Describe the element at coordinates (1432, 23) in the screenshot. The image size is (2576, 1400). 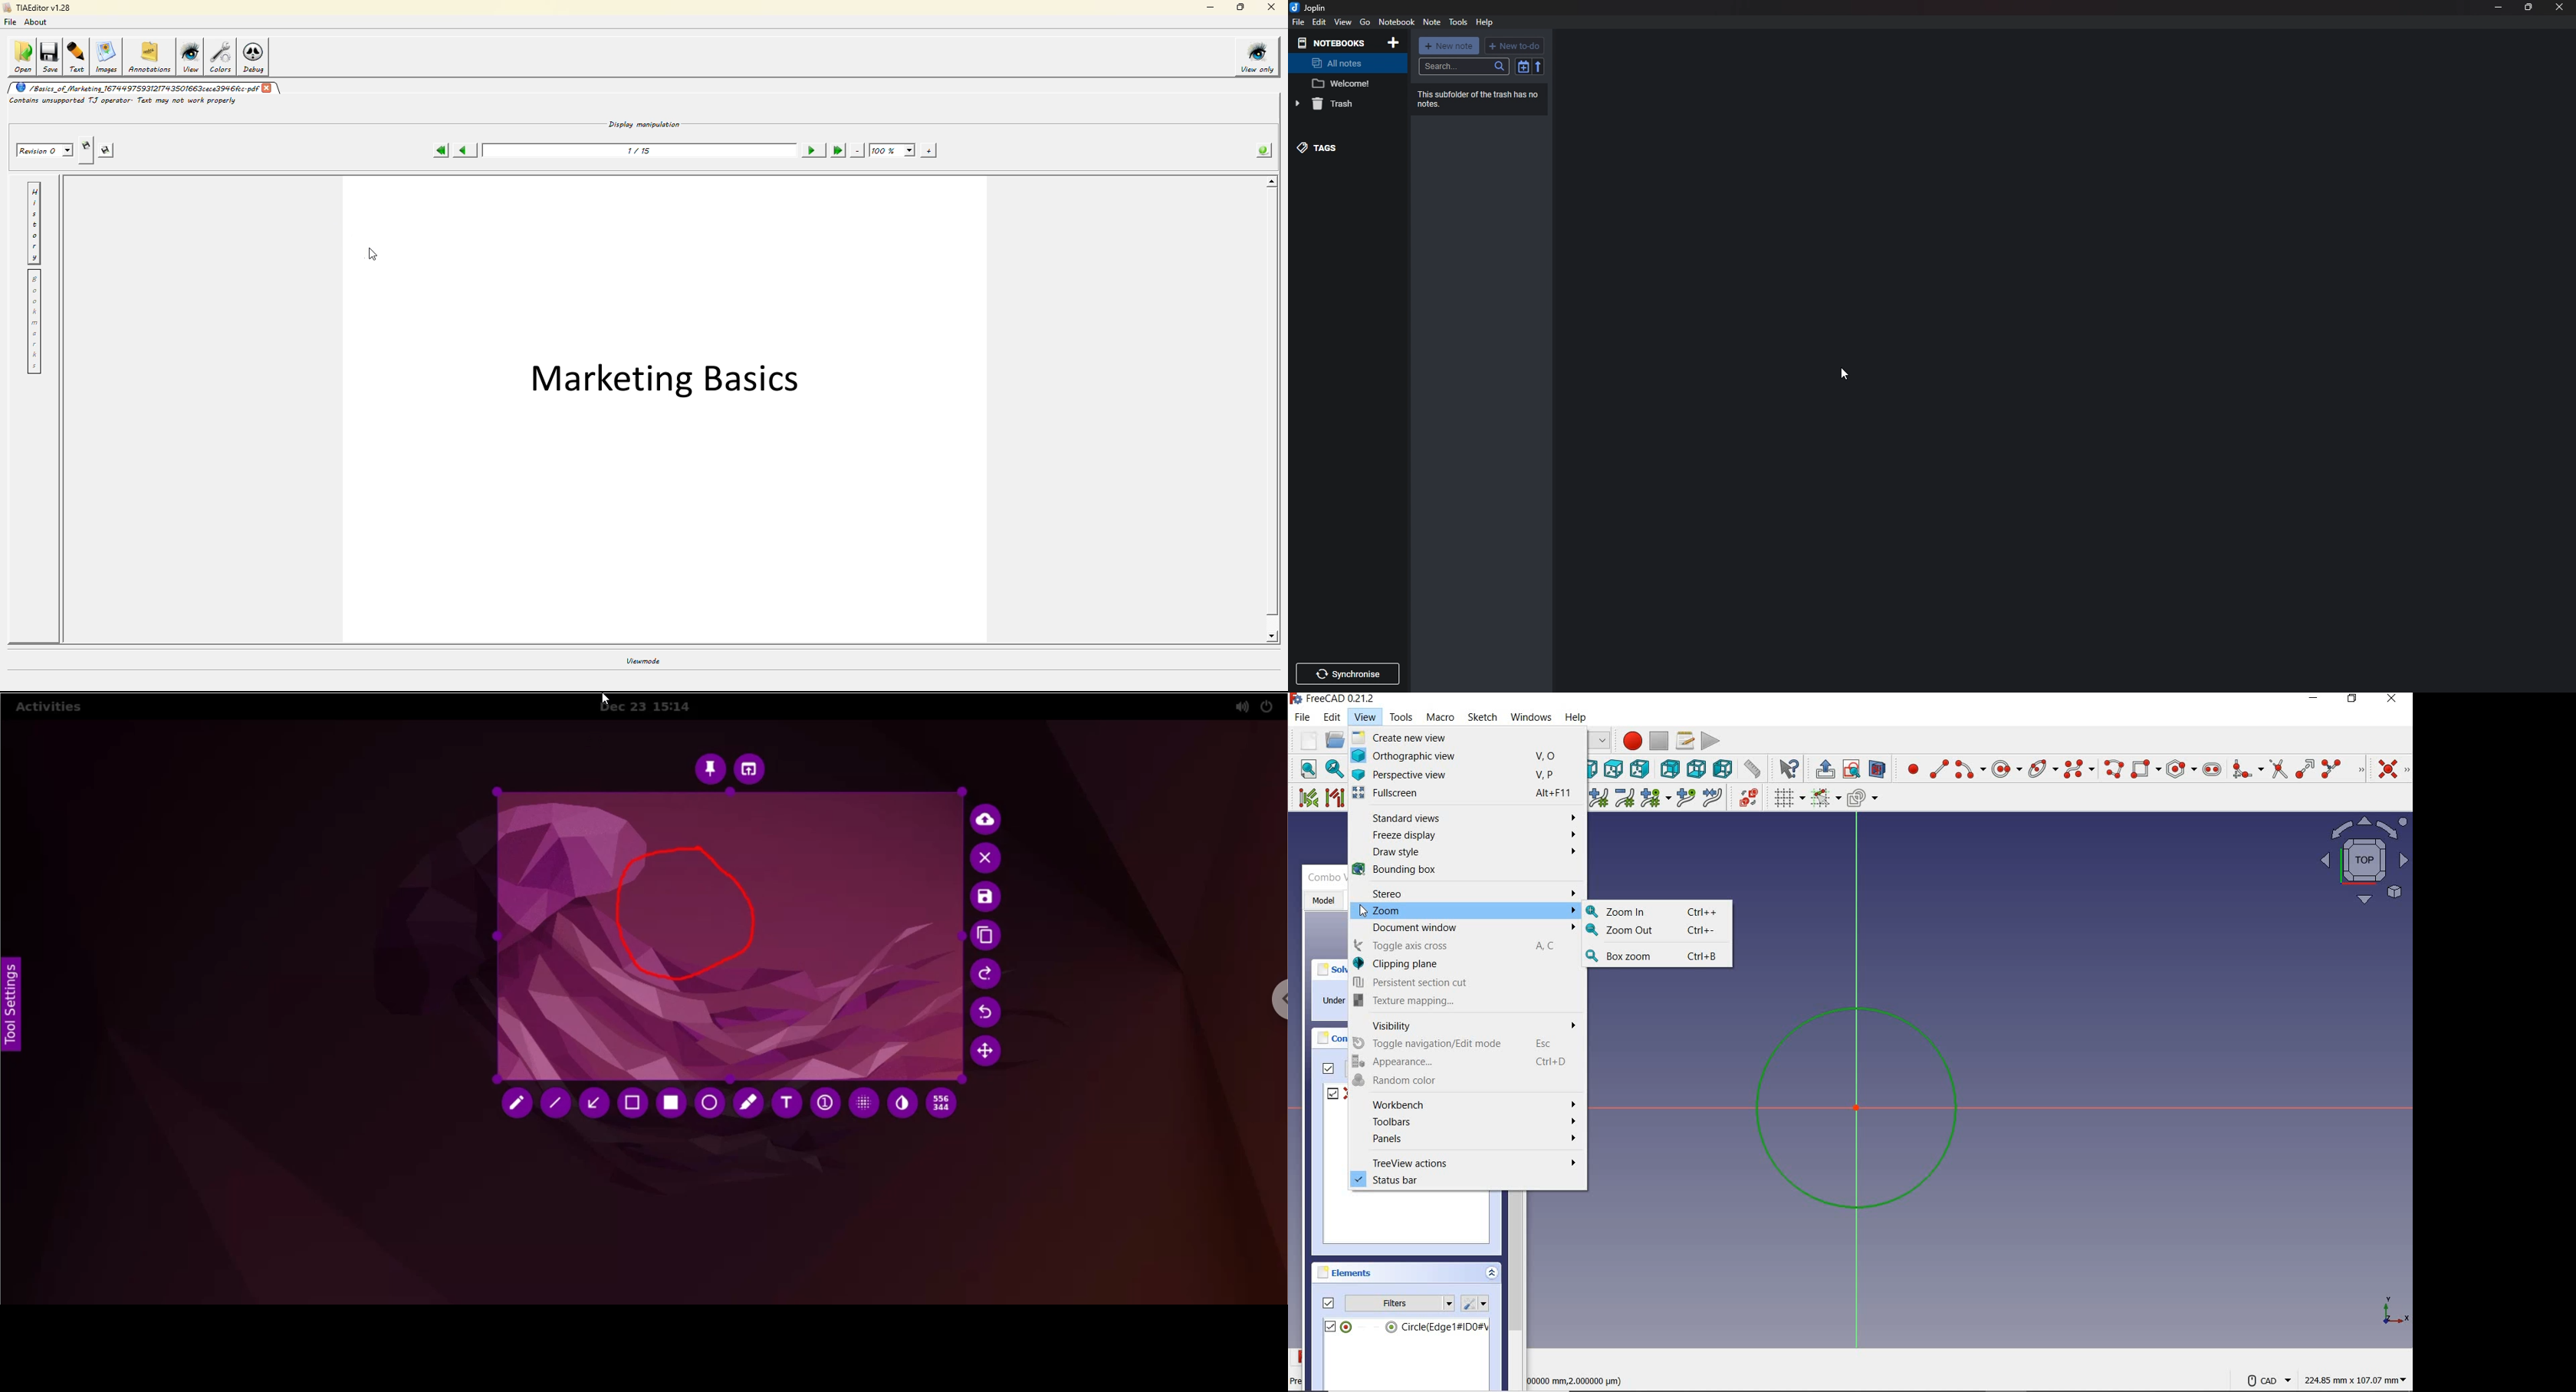
I see `note` at that location.